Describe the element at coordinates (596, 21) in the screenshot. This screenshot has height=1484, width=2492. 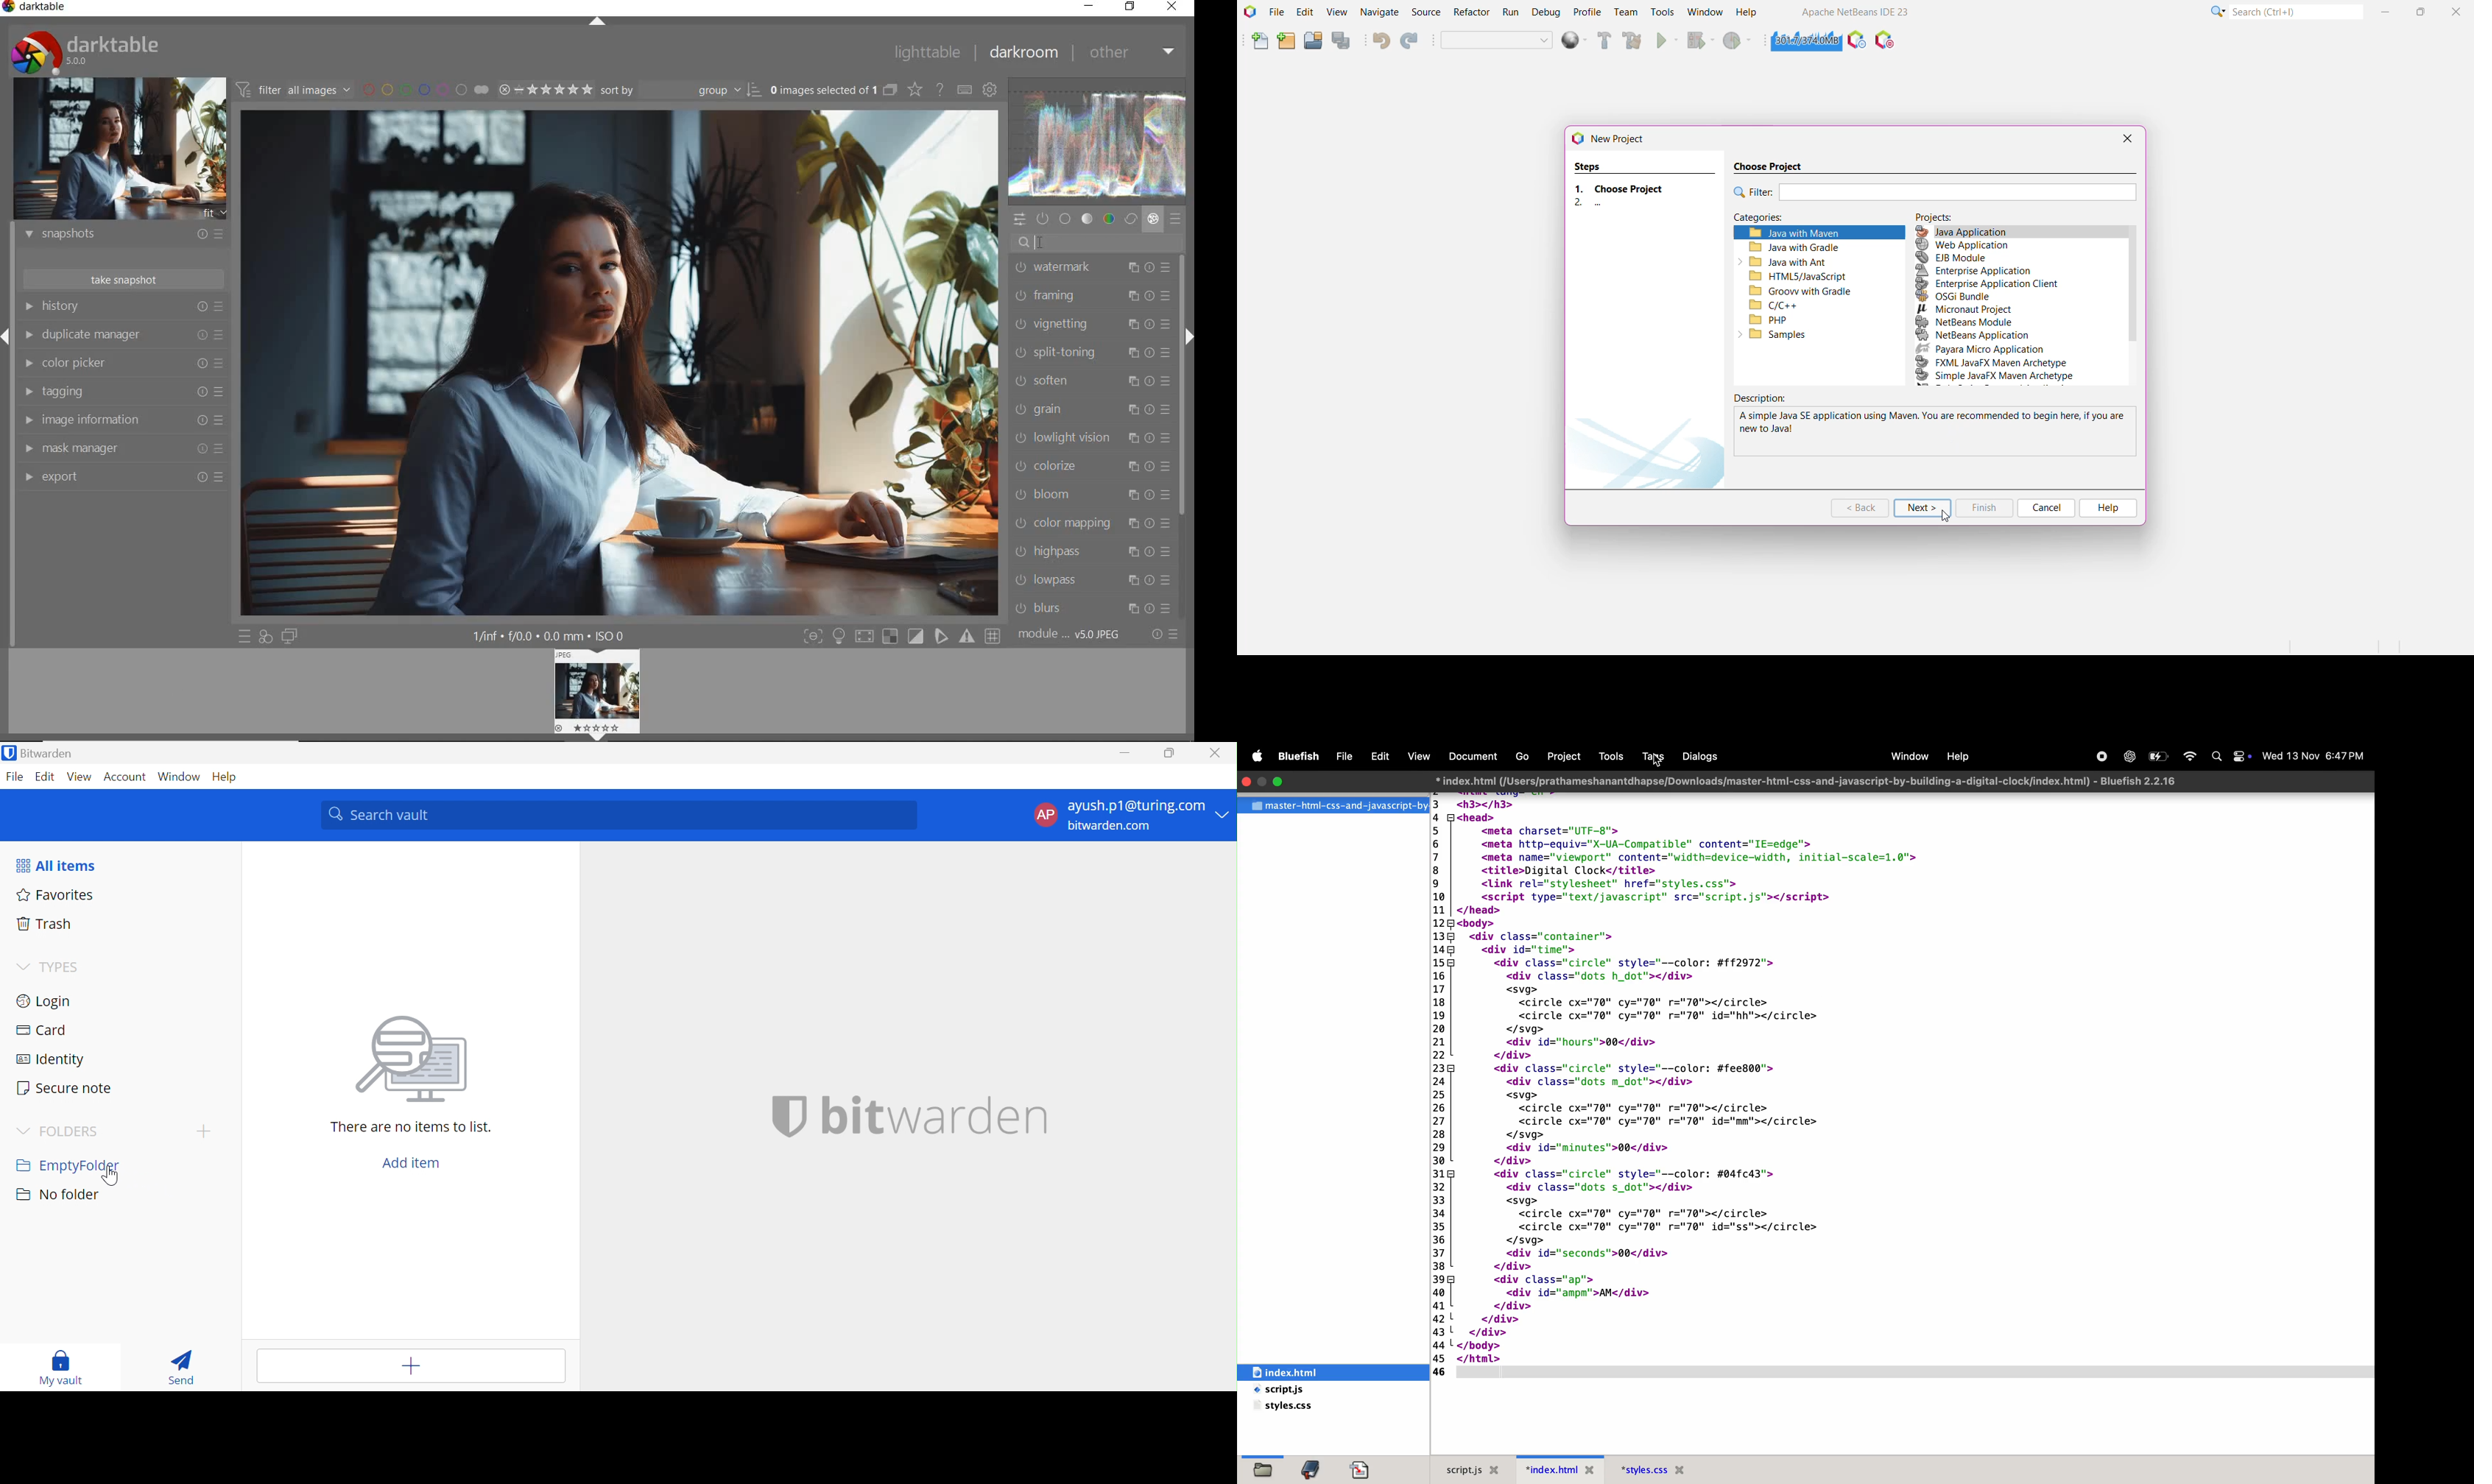
I see `expand/collapse` at that location.